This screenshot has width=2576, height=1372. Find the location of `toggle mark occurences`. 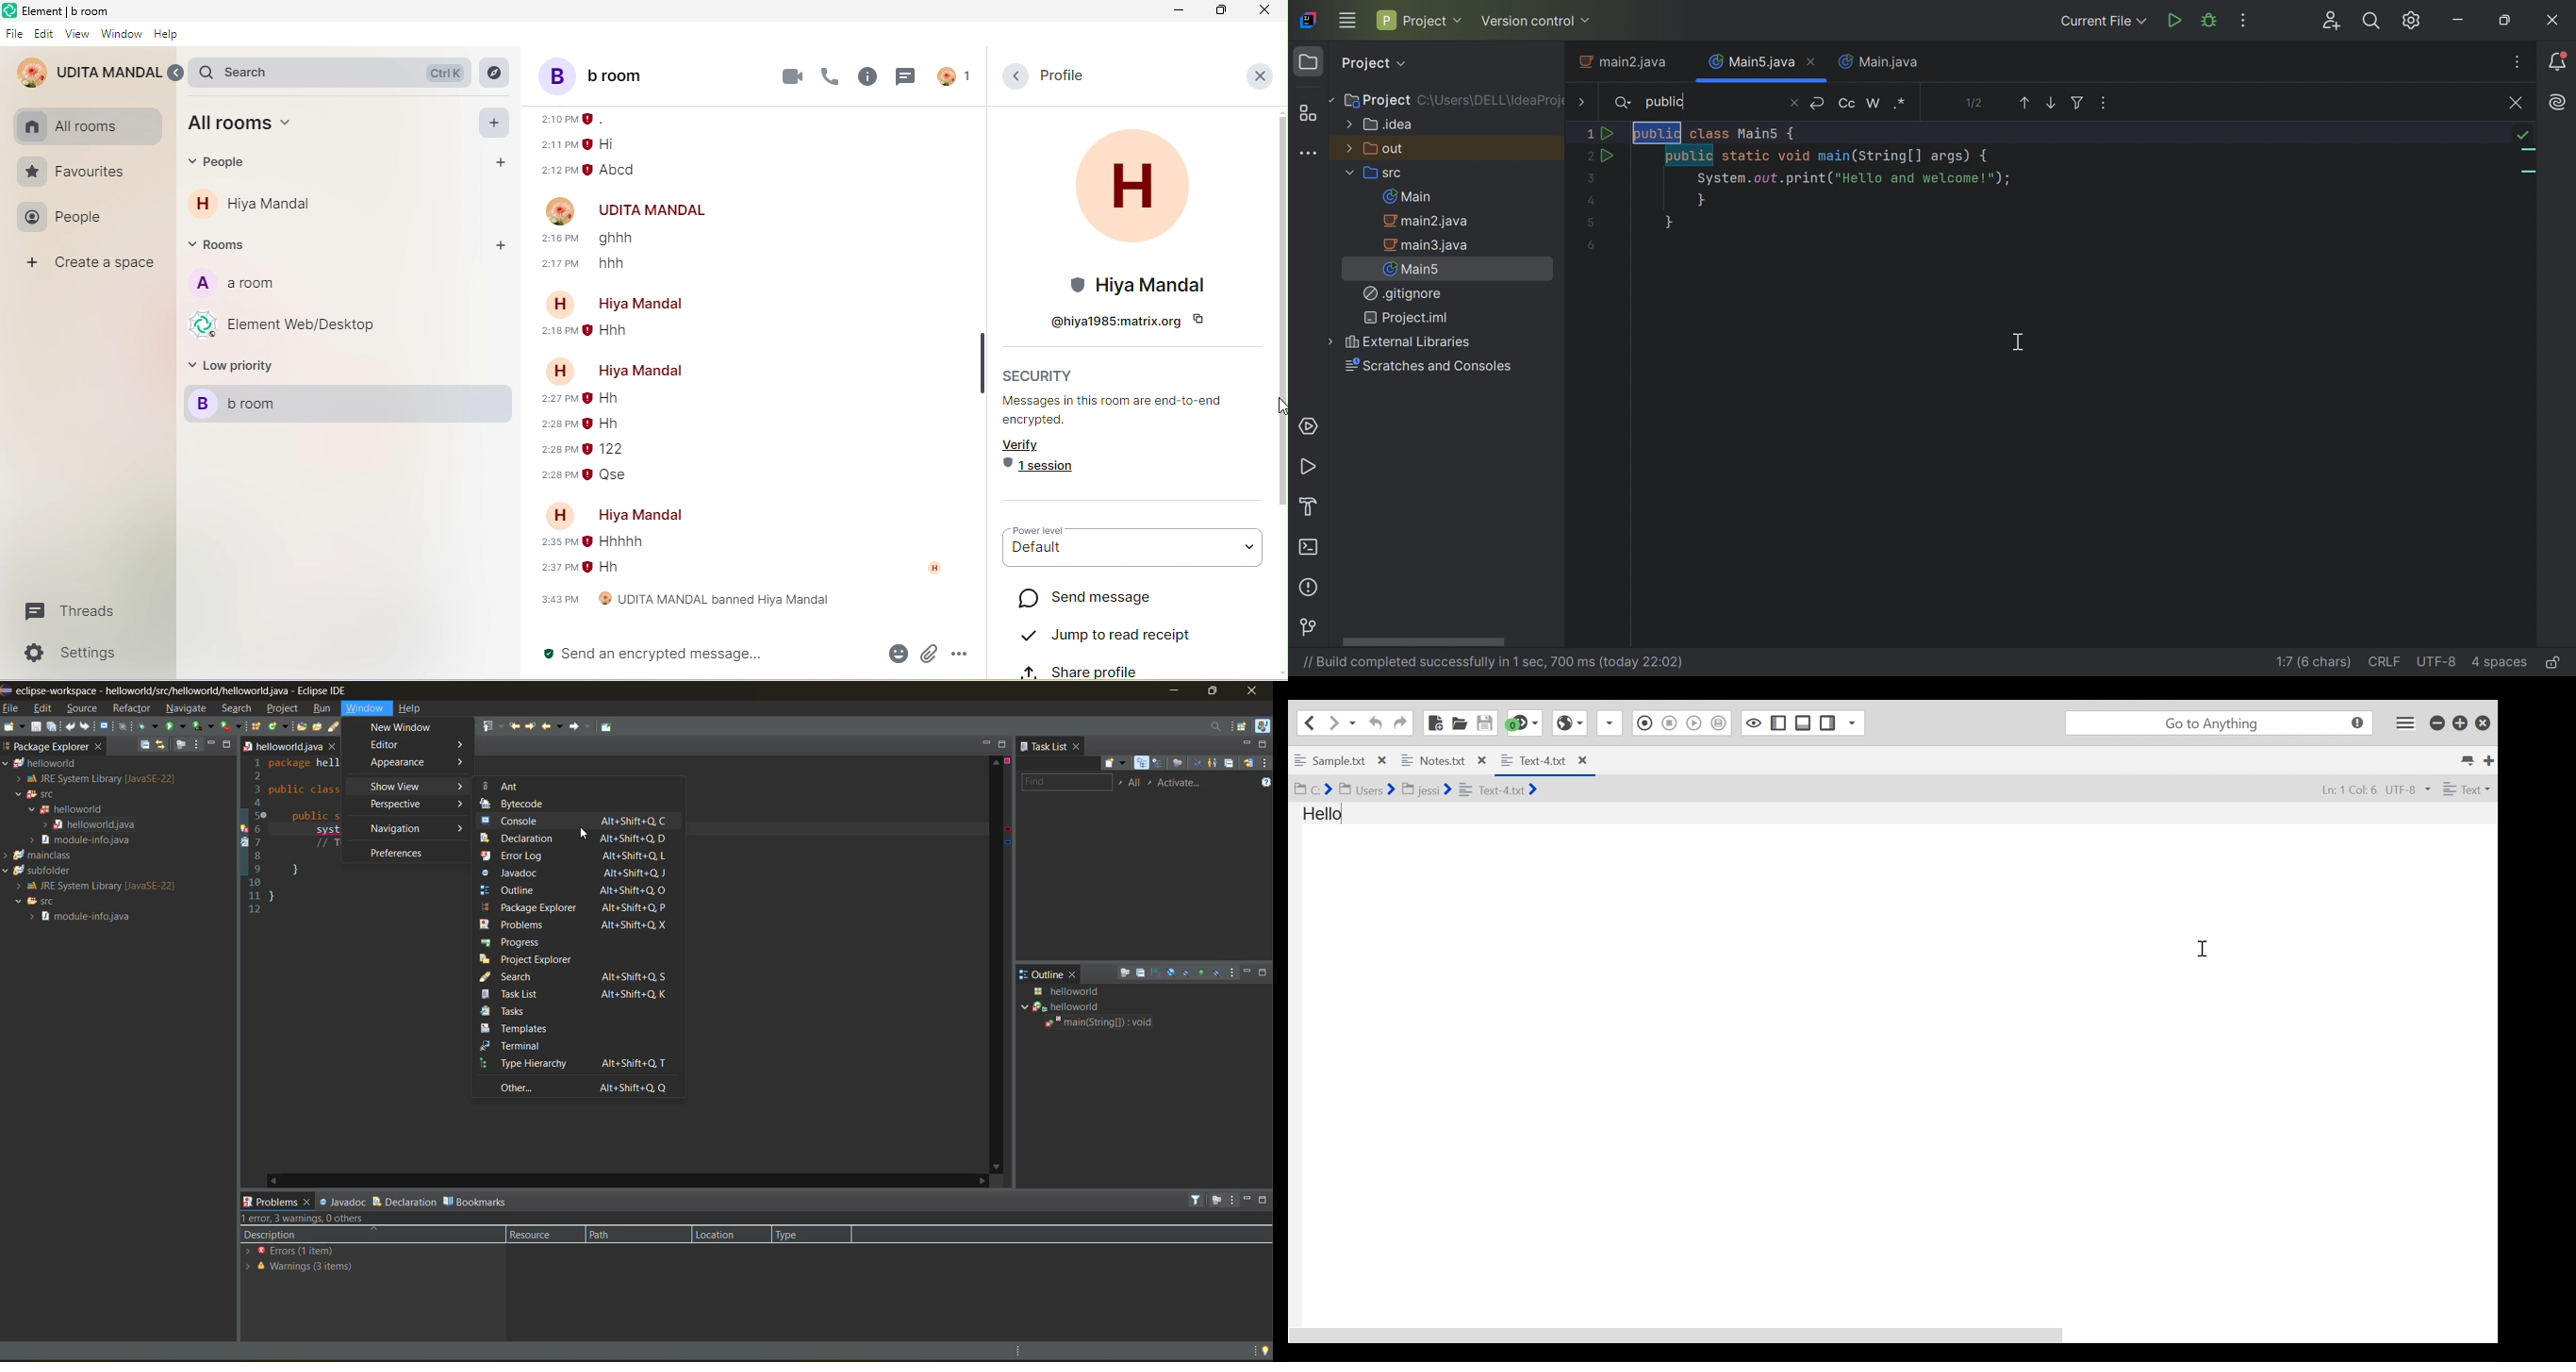

toggle mark occurences is located at coordinates (382, 728).